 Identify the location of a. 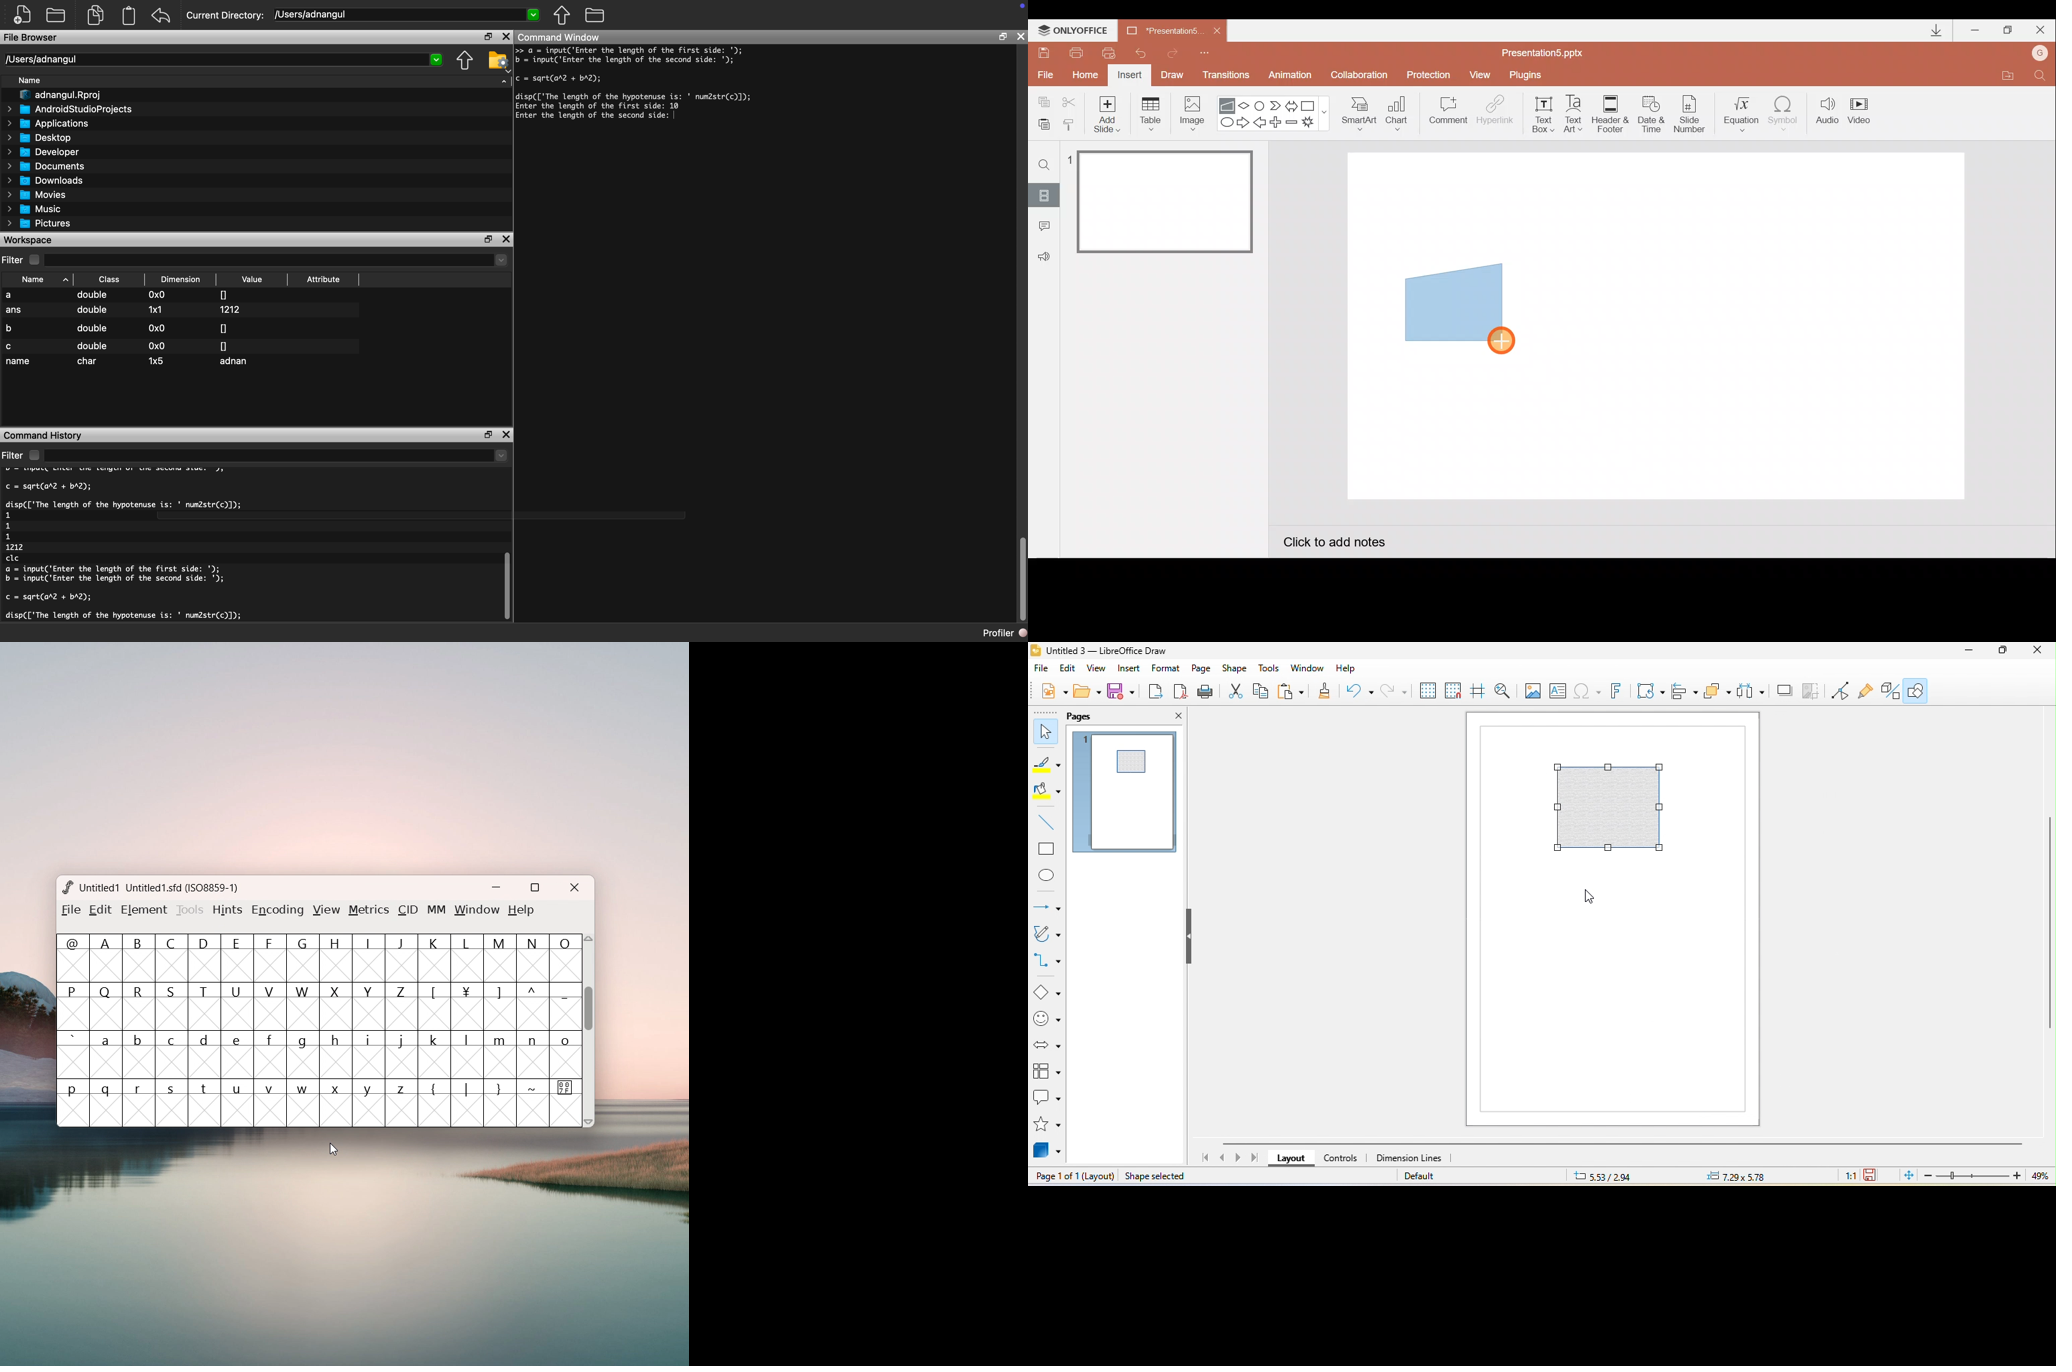
(107, 1055).